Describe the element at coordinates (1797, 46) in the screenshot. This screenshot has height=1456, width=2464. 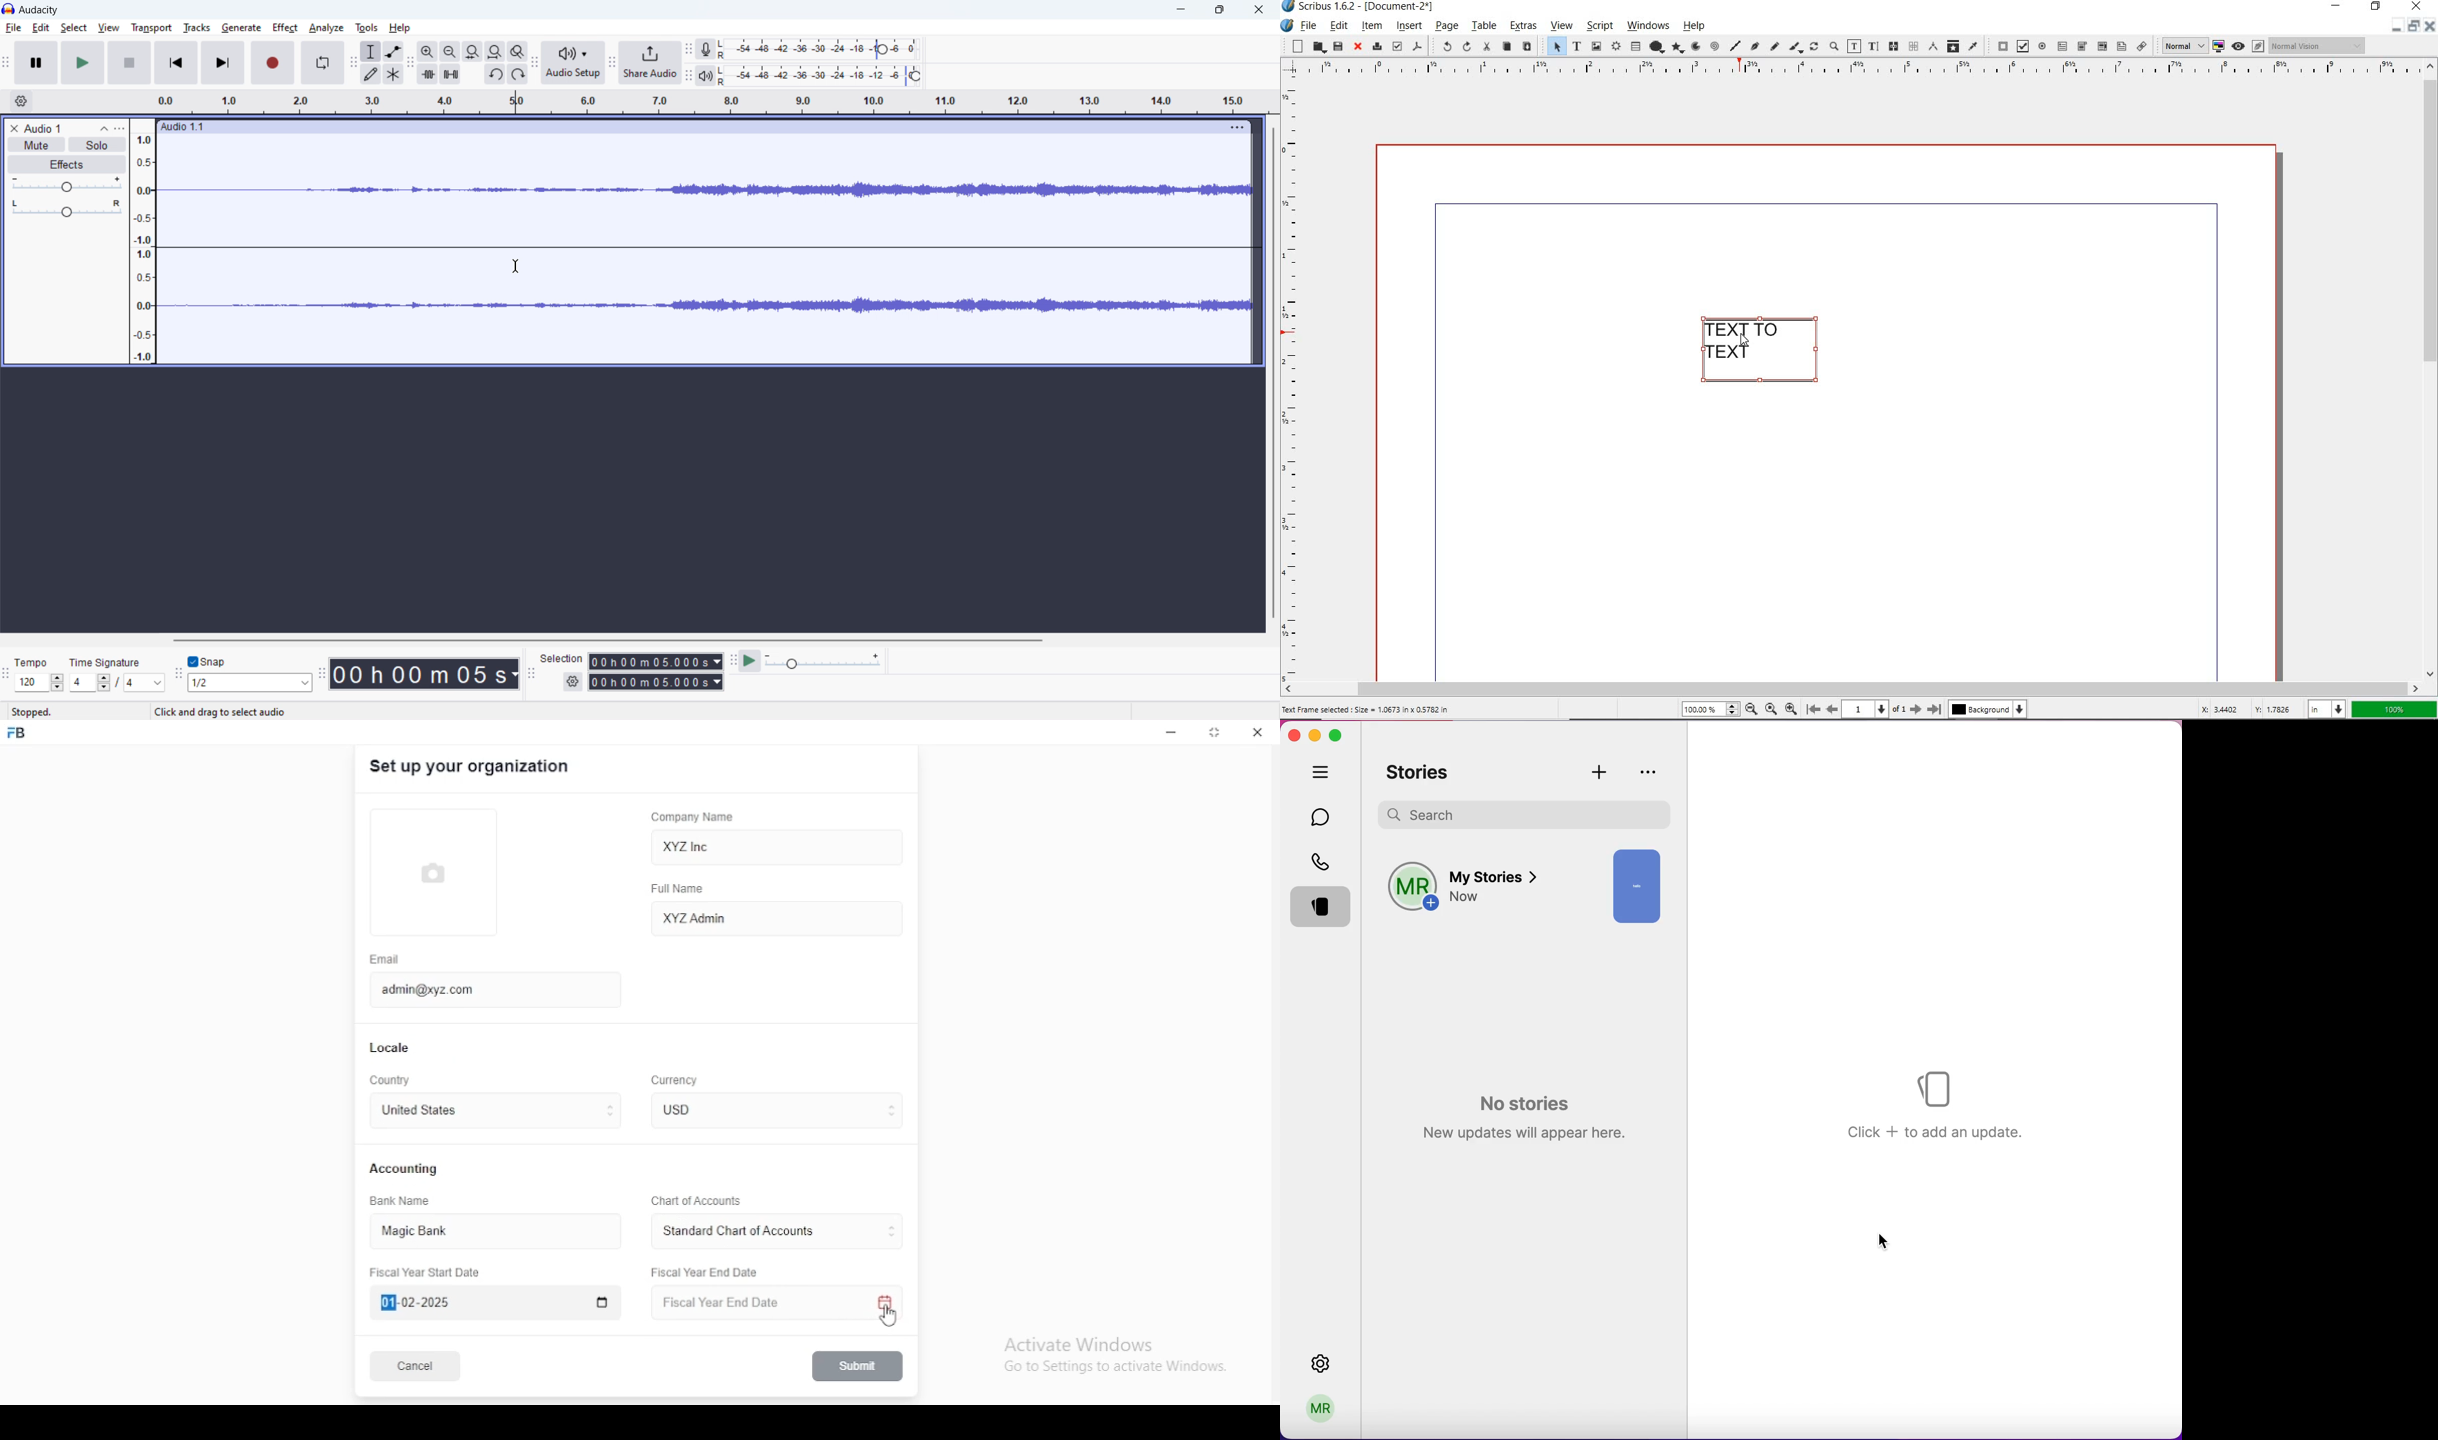
I see `calligraphic line` at that location.